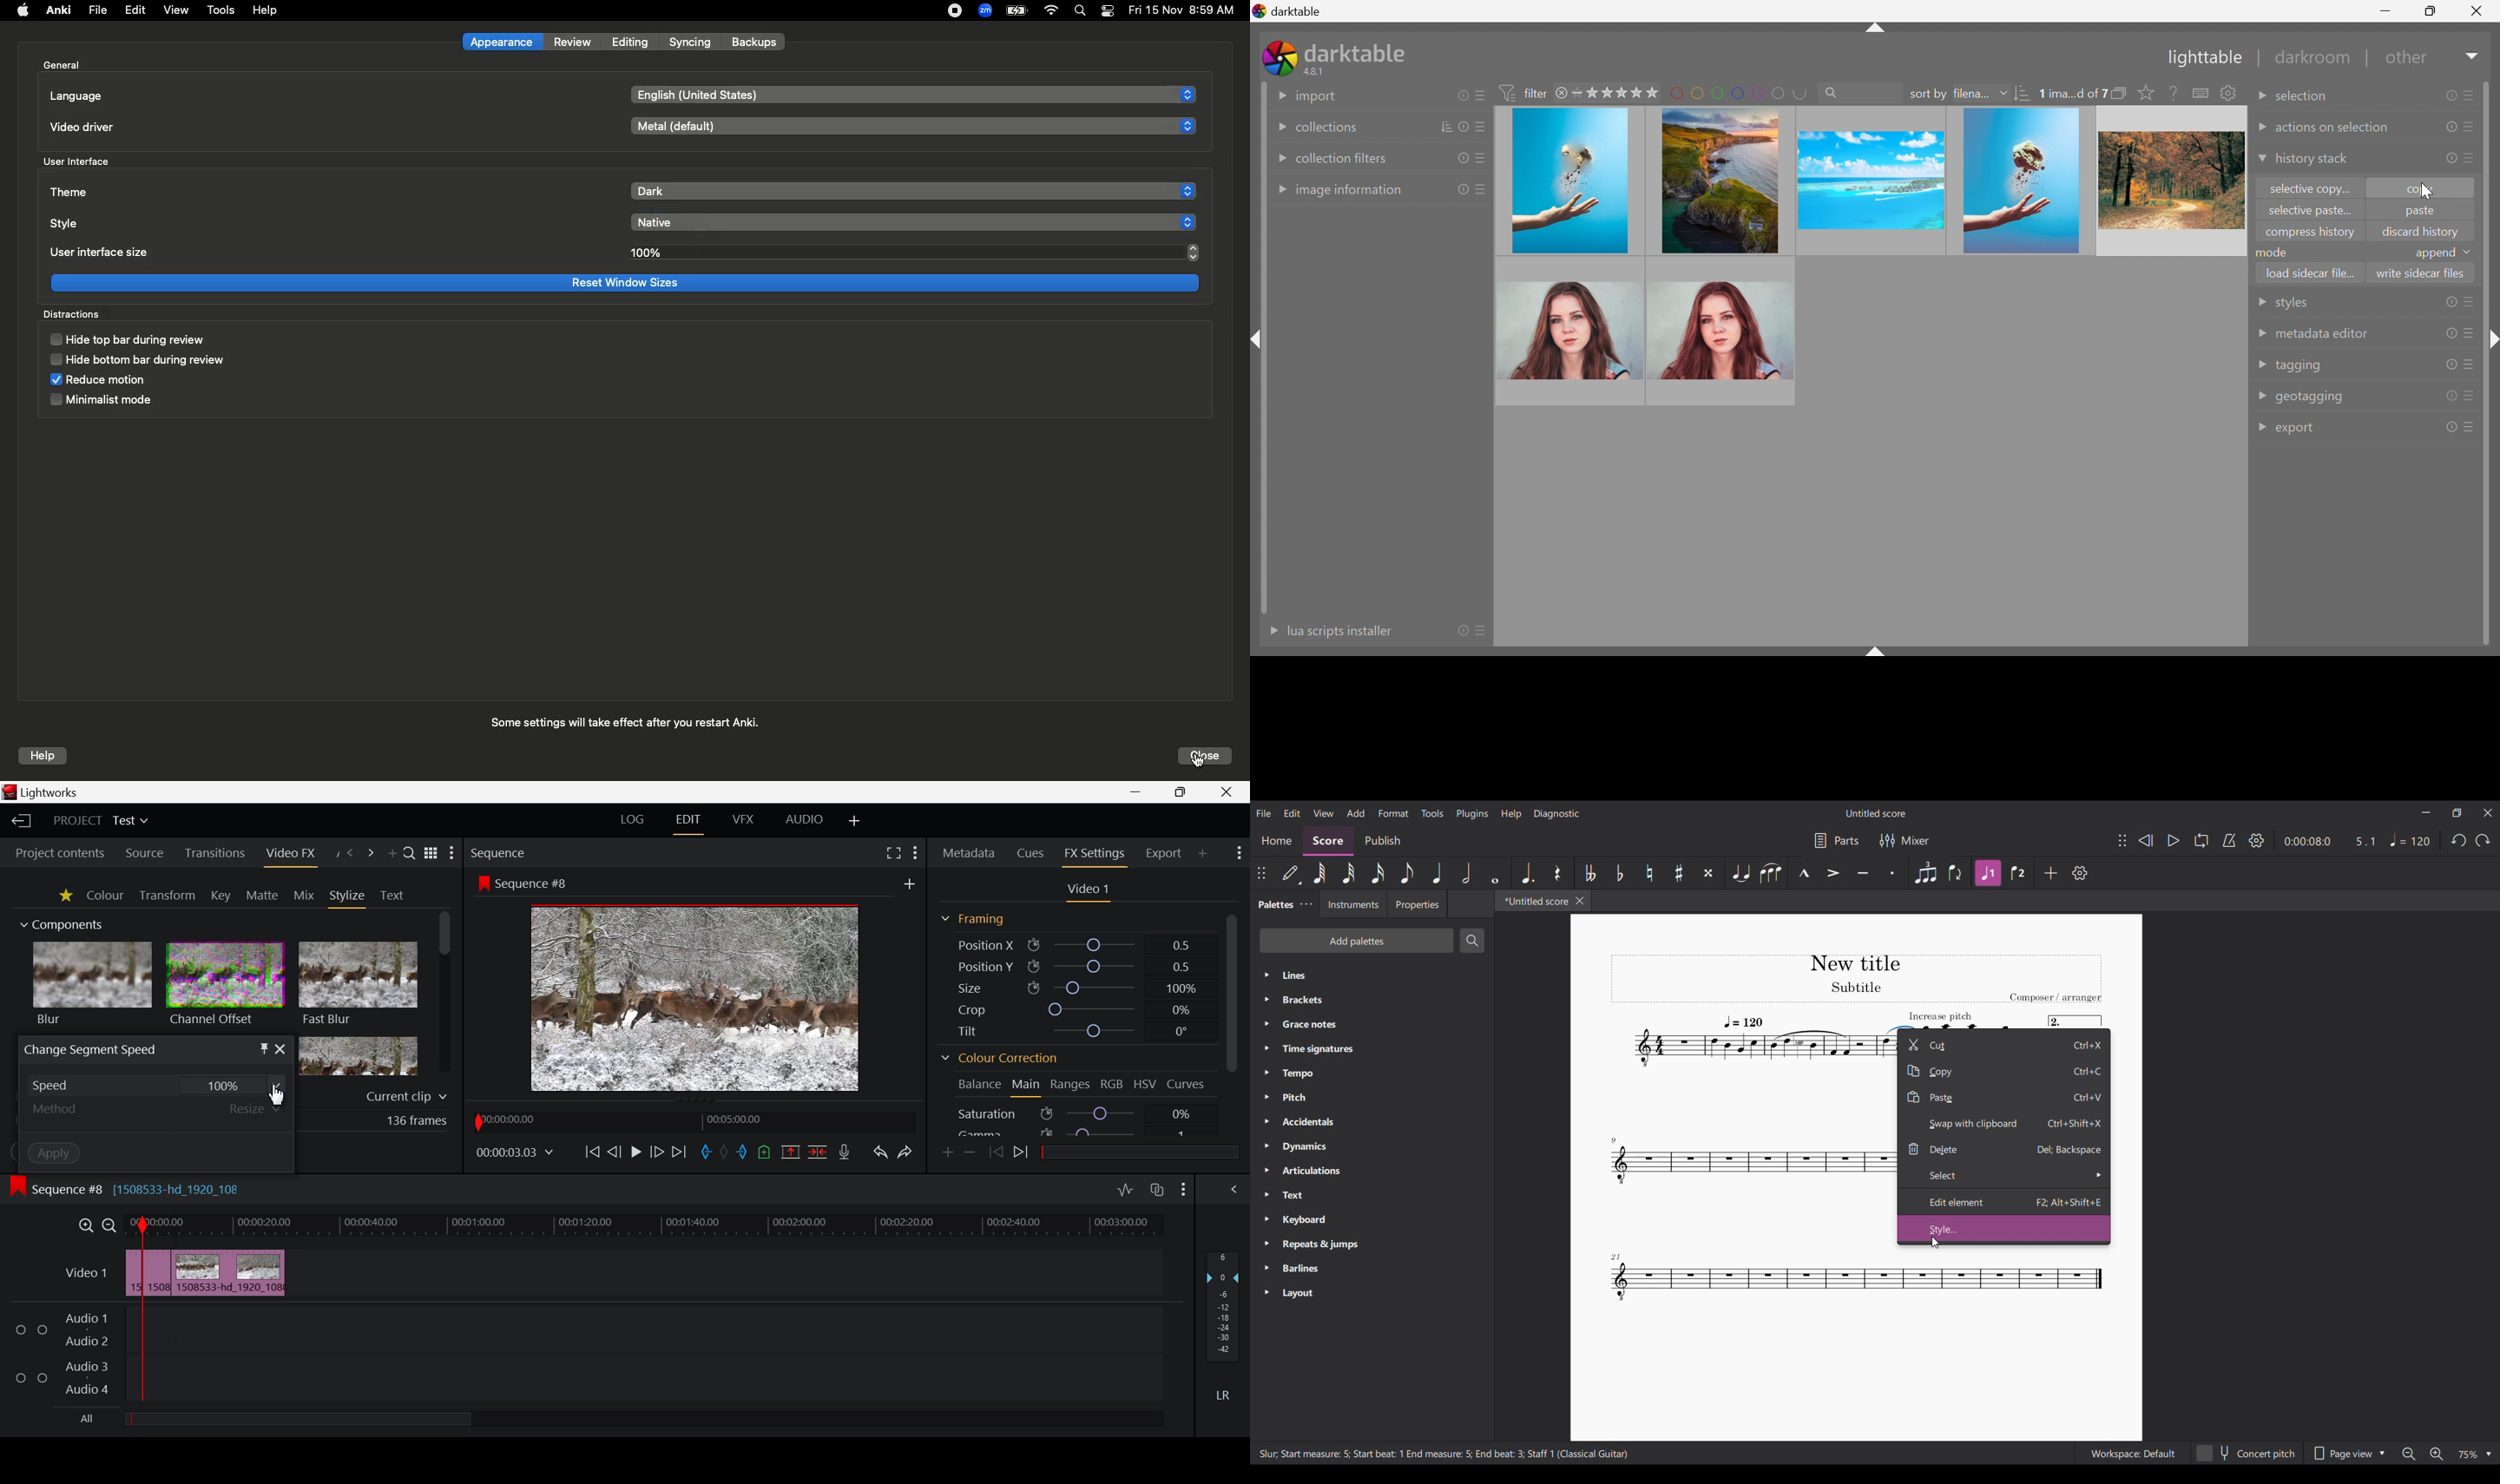 The image size is (2520, 1484). Describe the element at coordinates (911, 883) in the screenshot. I see `add` at that location.